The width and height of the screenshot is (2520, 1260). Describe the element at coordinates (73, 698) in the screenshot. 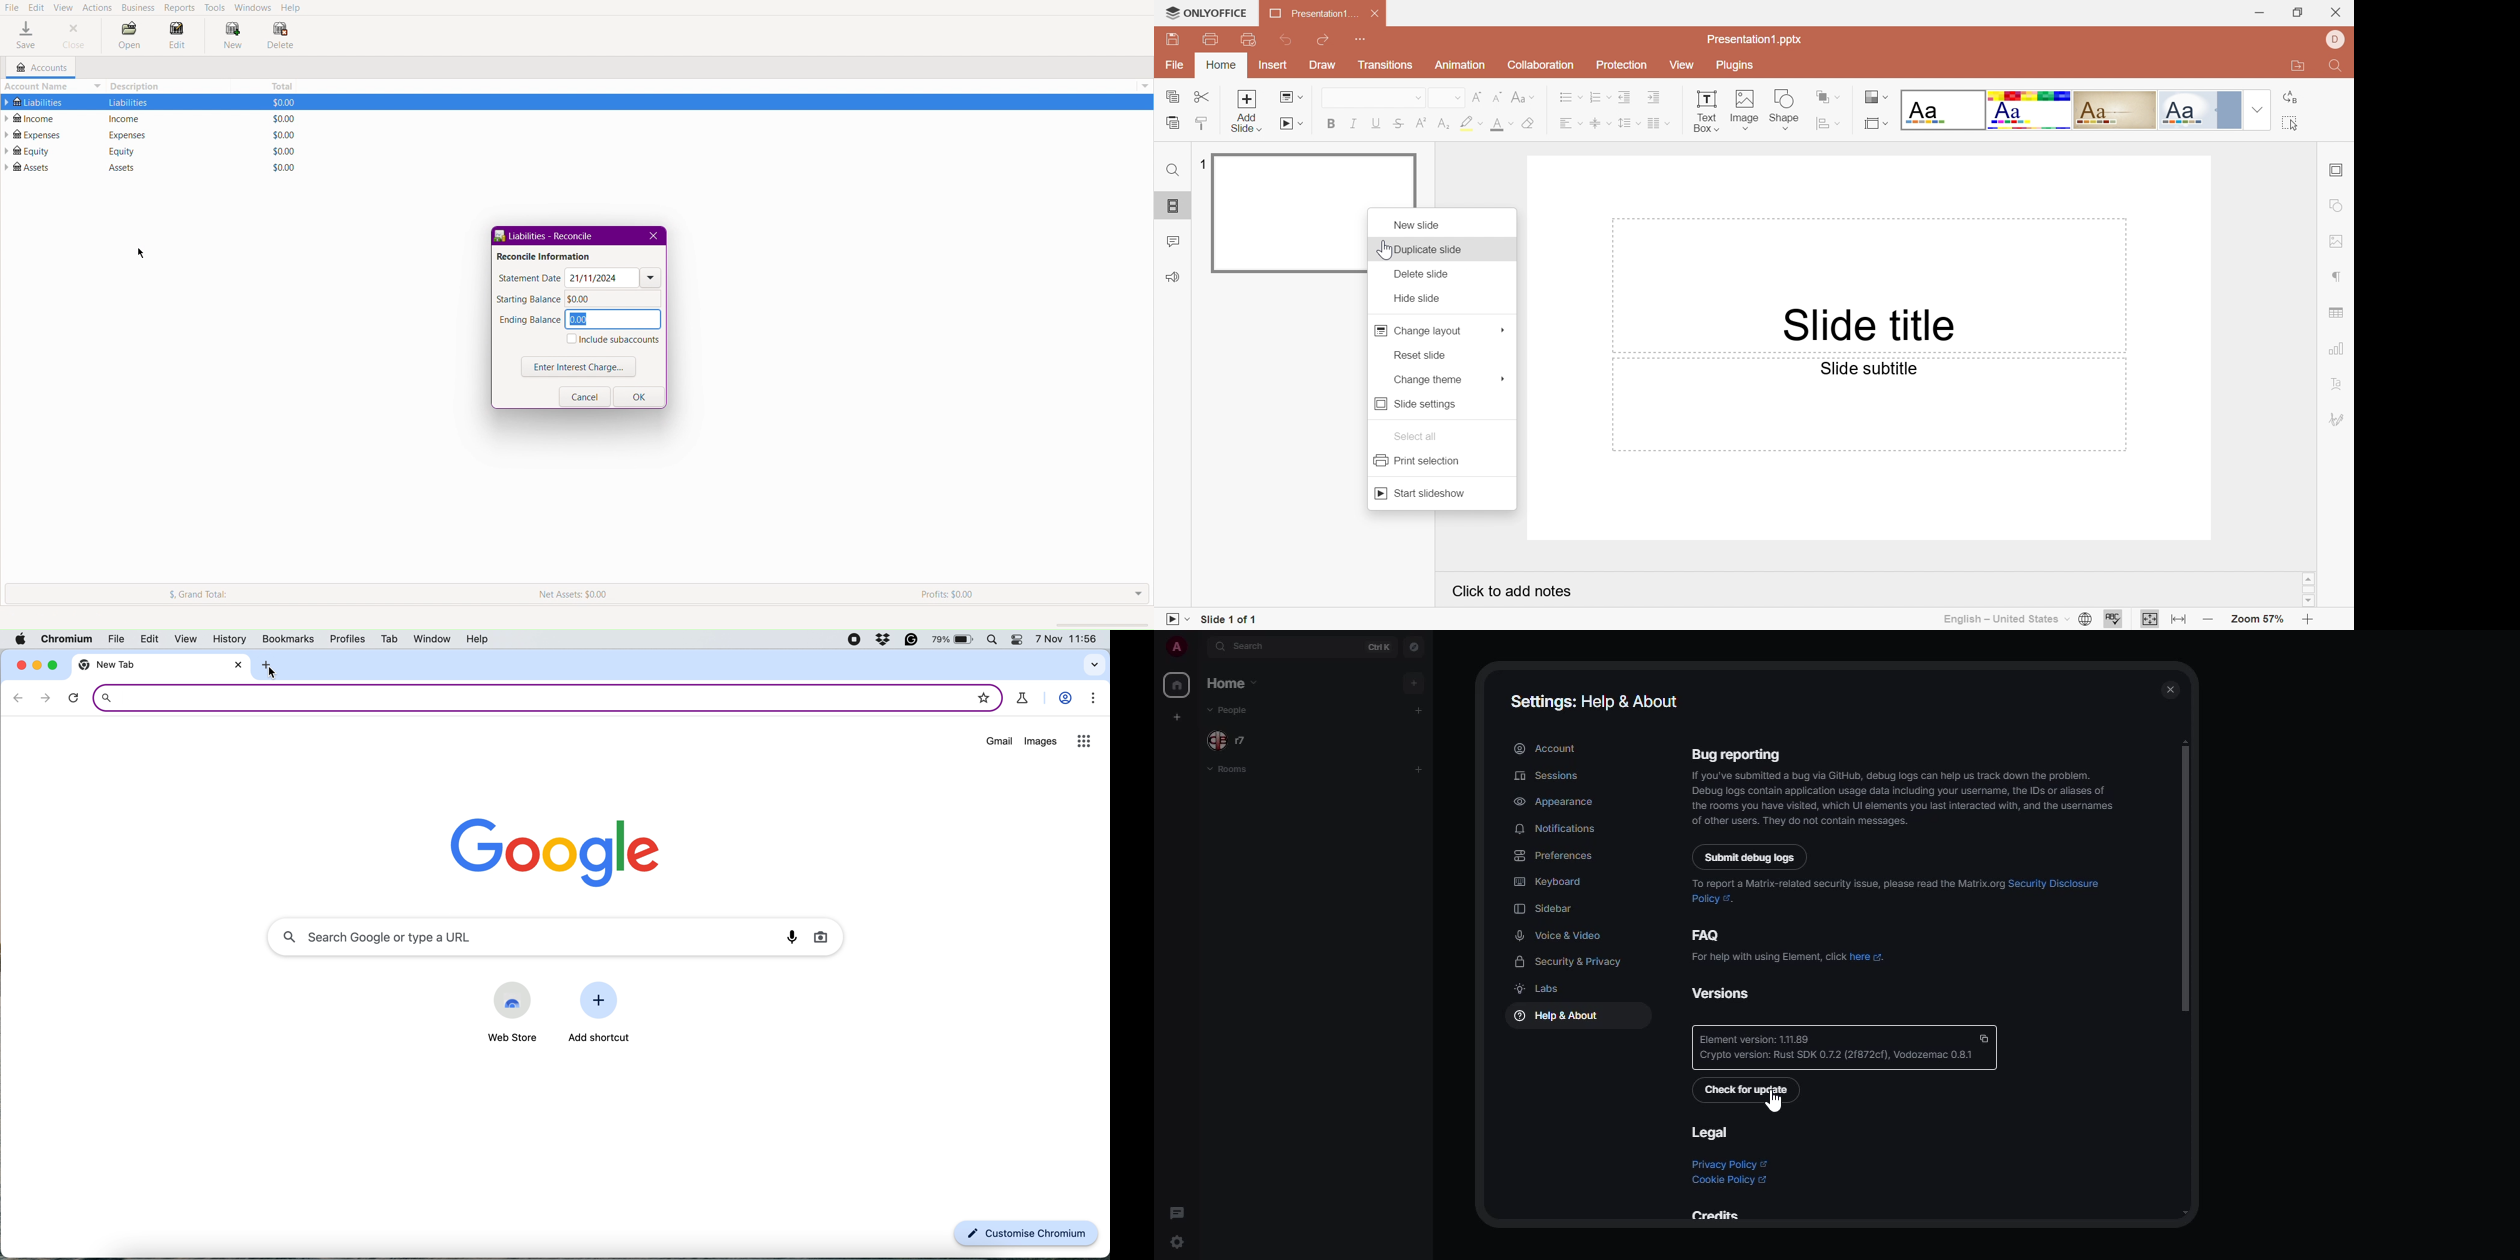

I see `refresh` at that location.